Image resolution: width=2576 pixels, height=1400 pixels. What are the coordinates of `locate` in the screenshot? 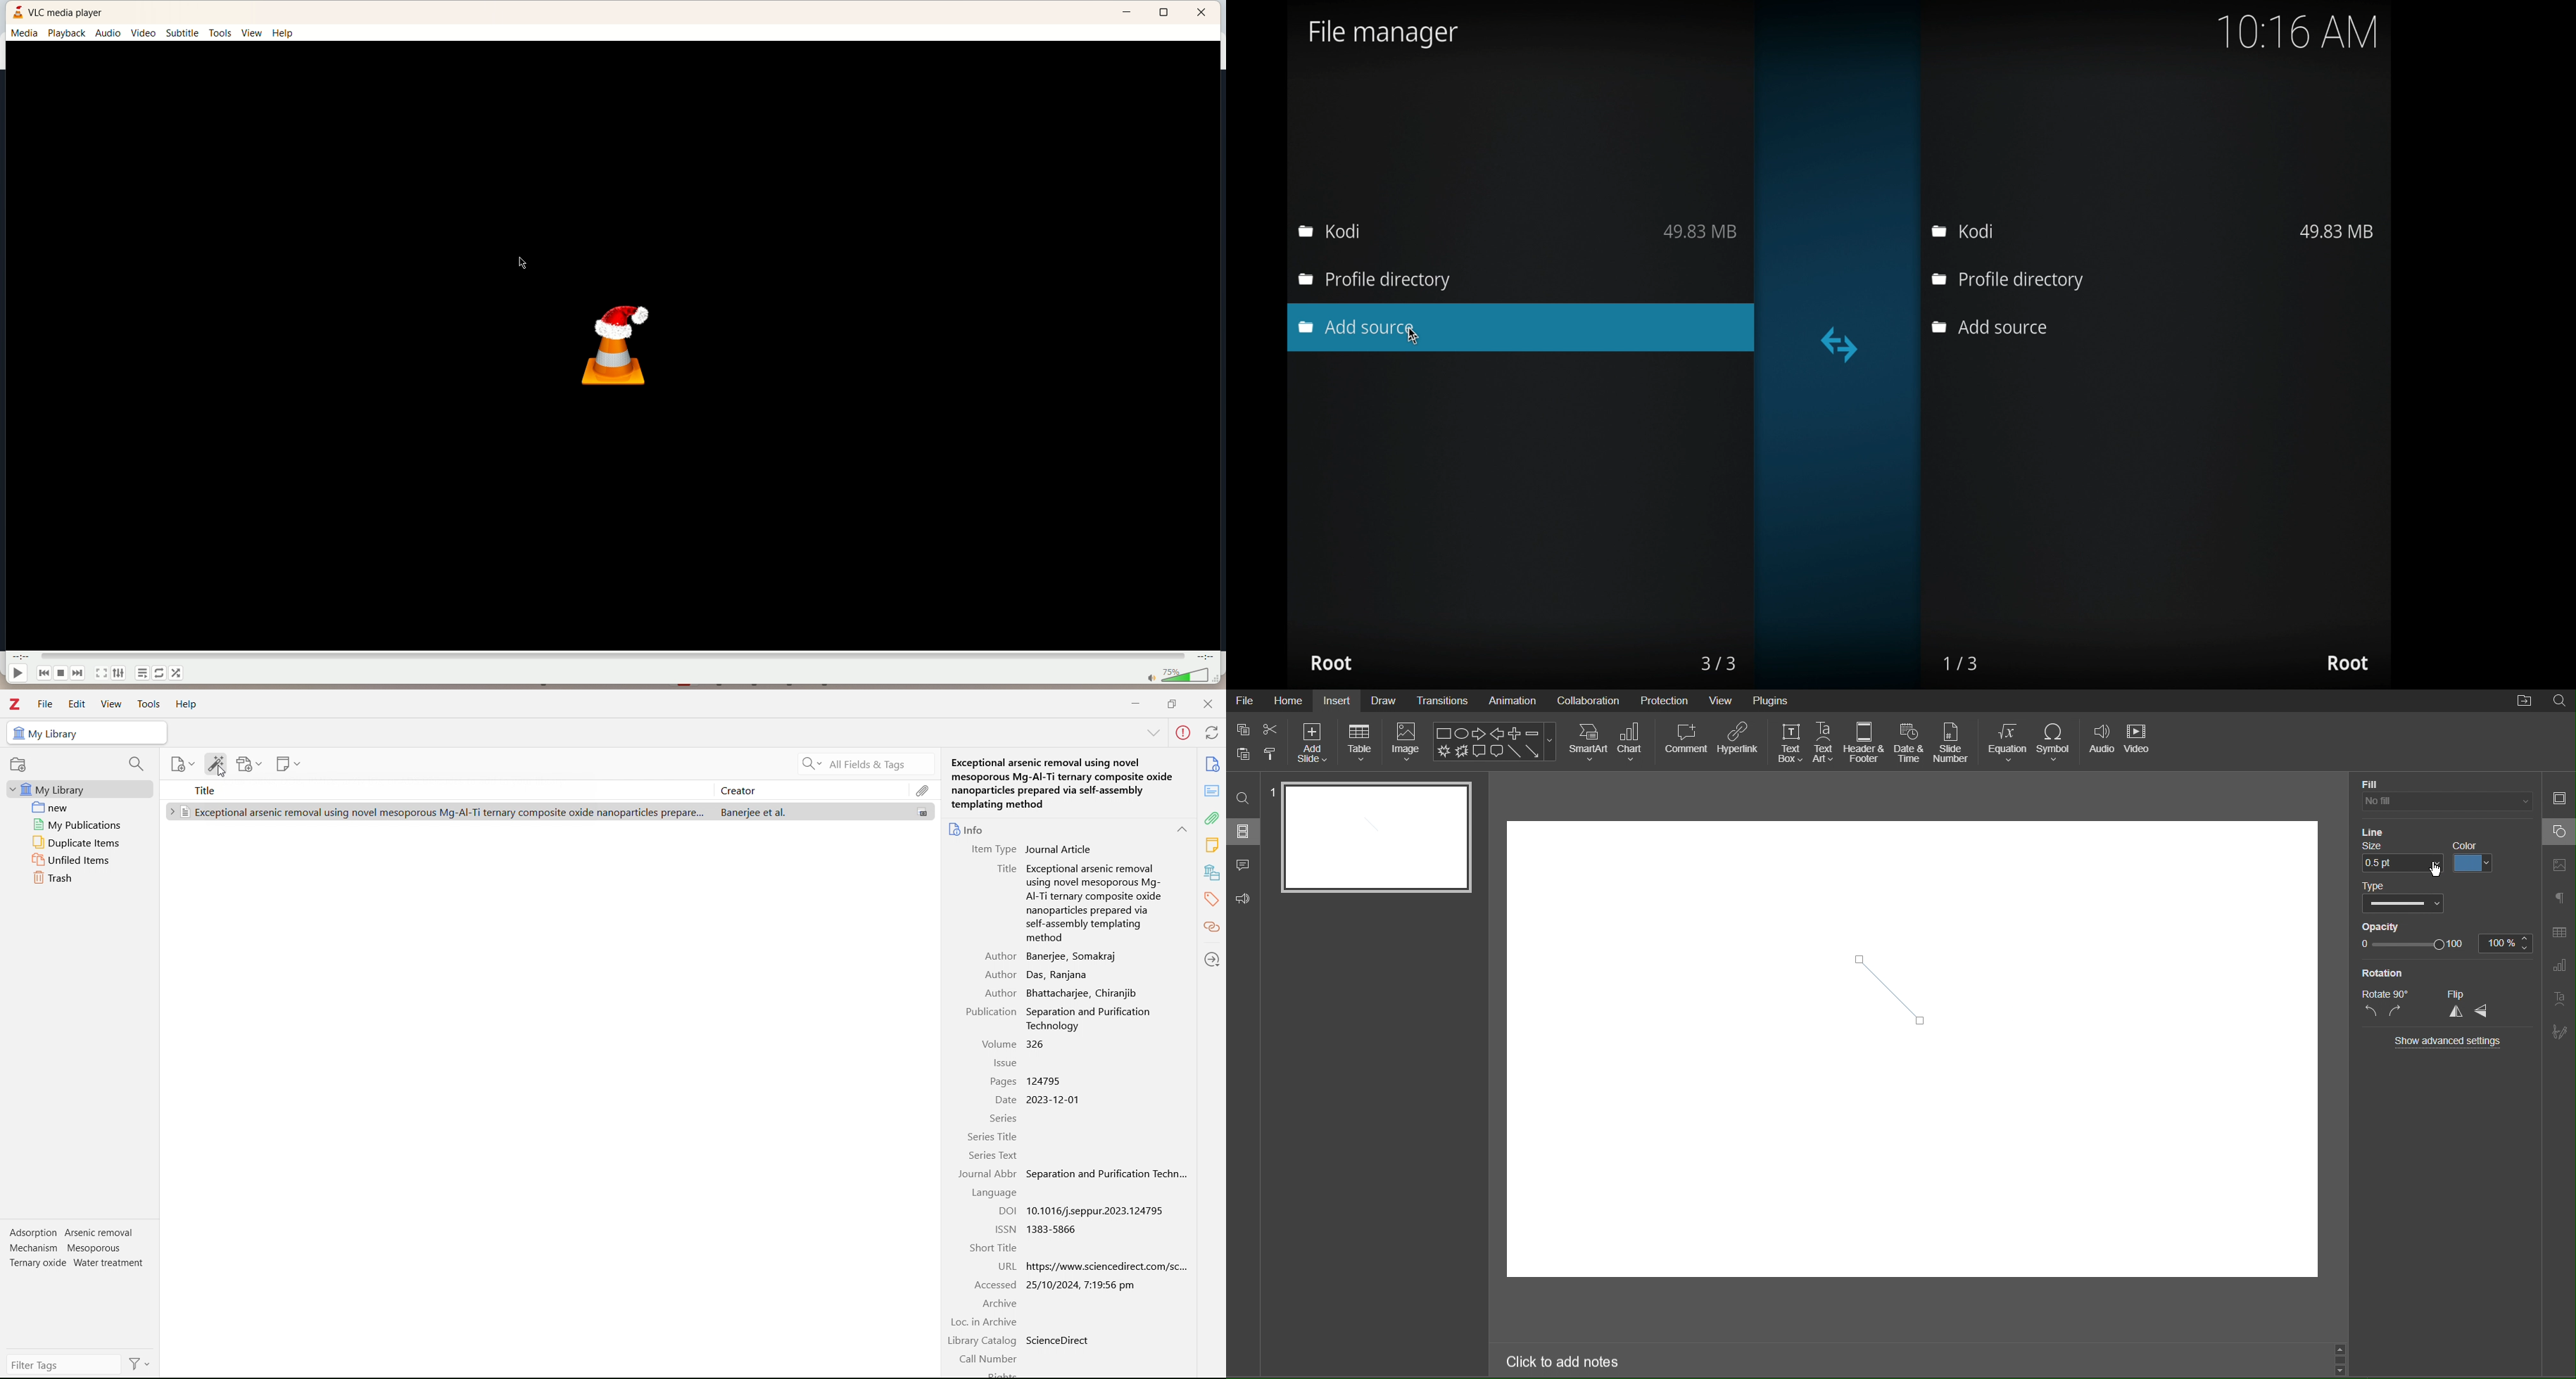 It's located at (1213, 958).